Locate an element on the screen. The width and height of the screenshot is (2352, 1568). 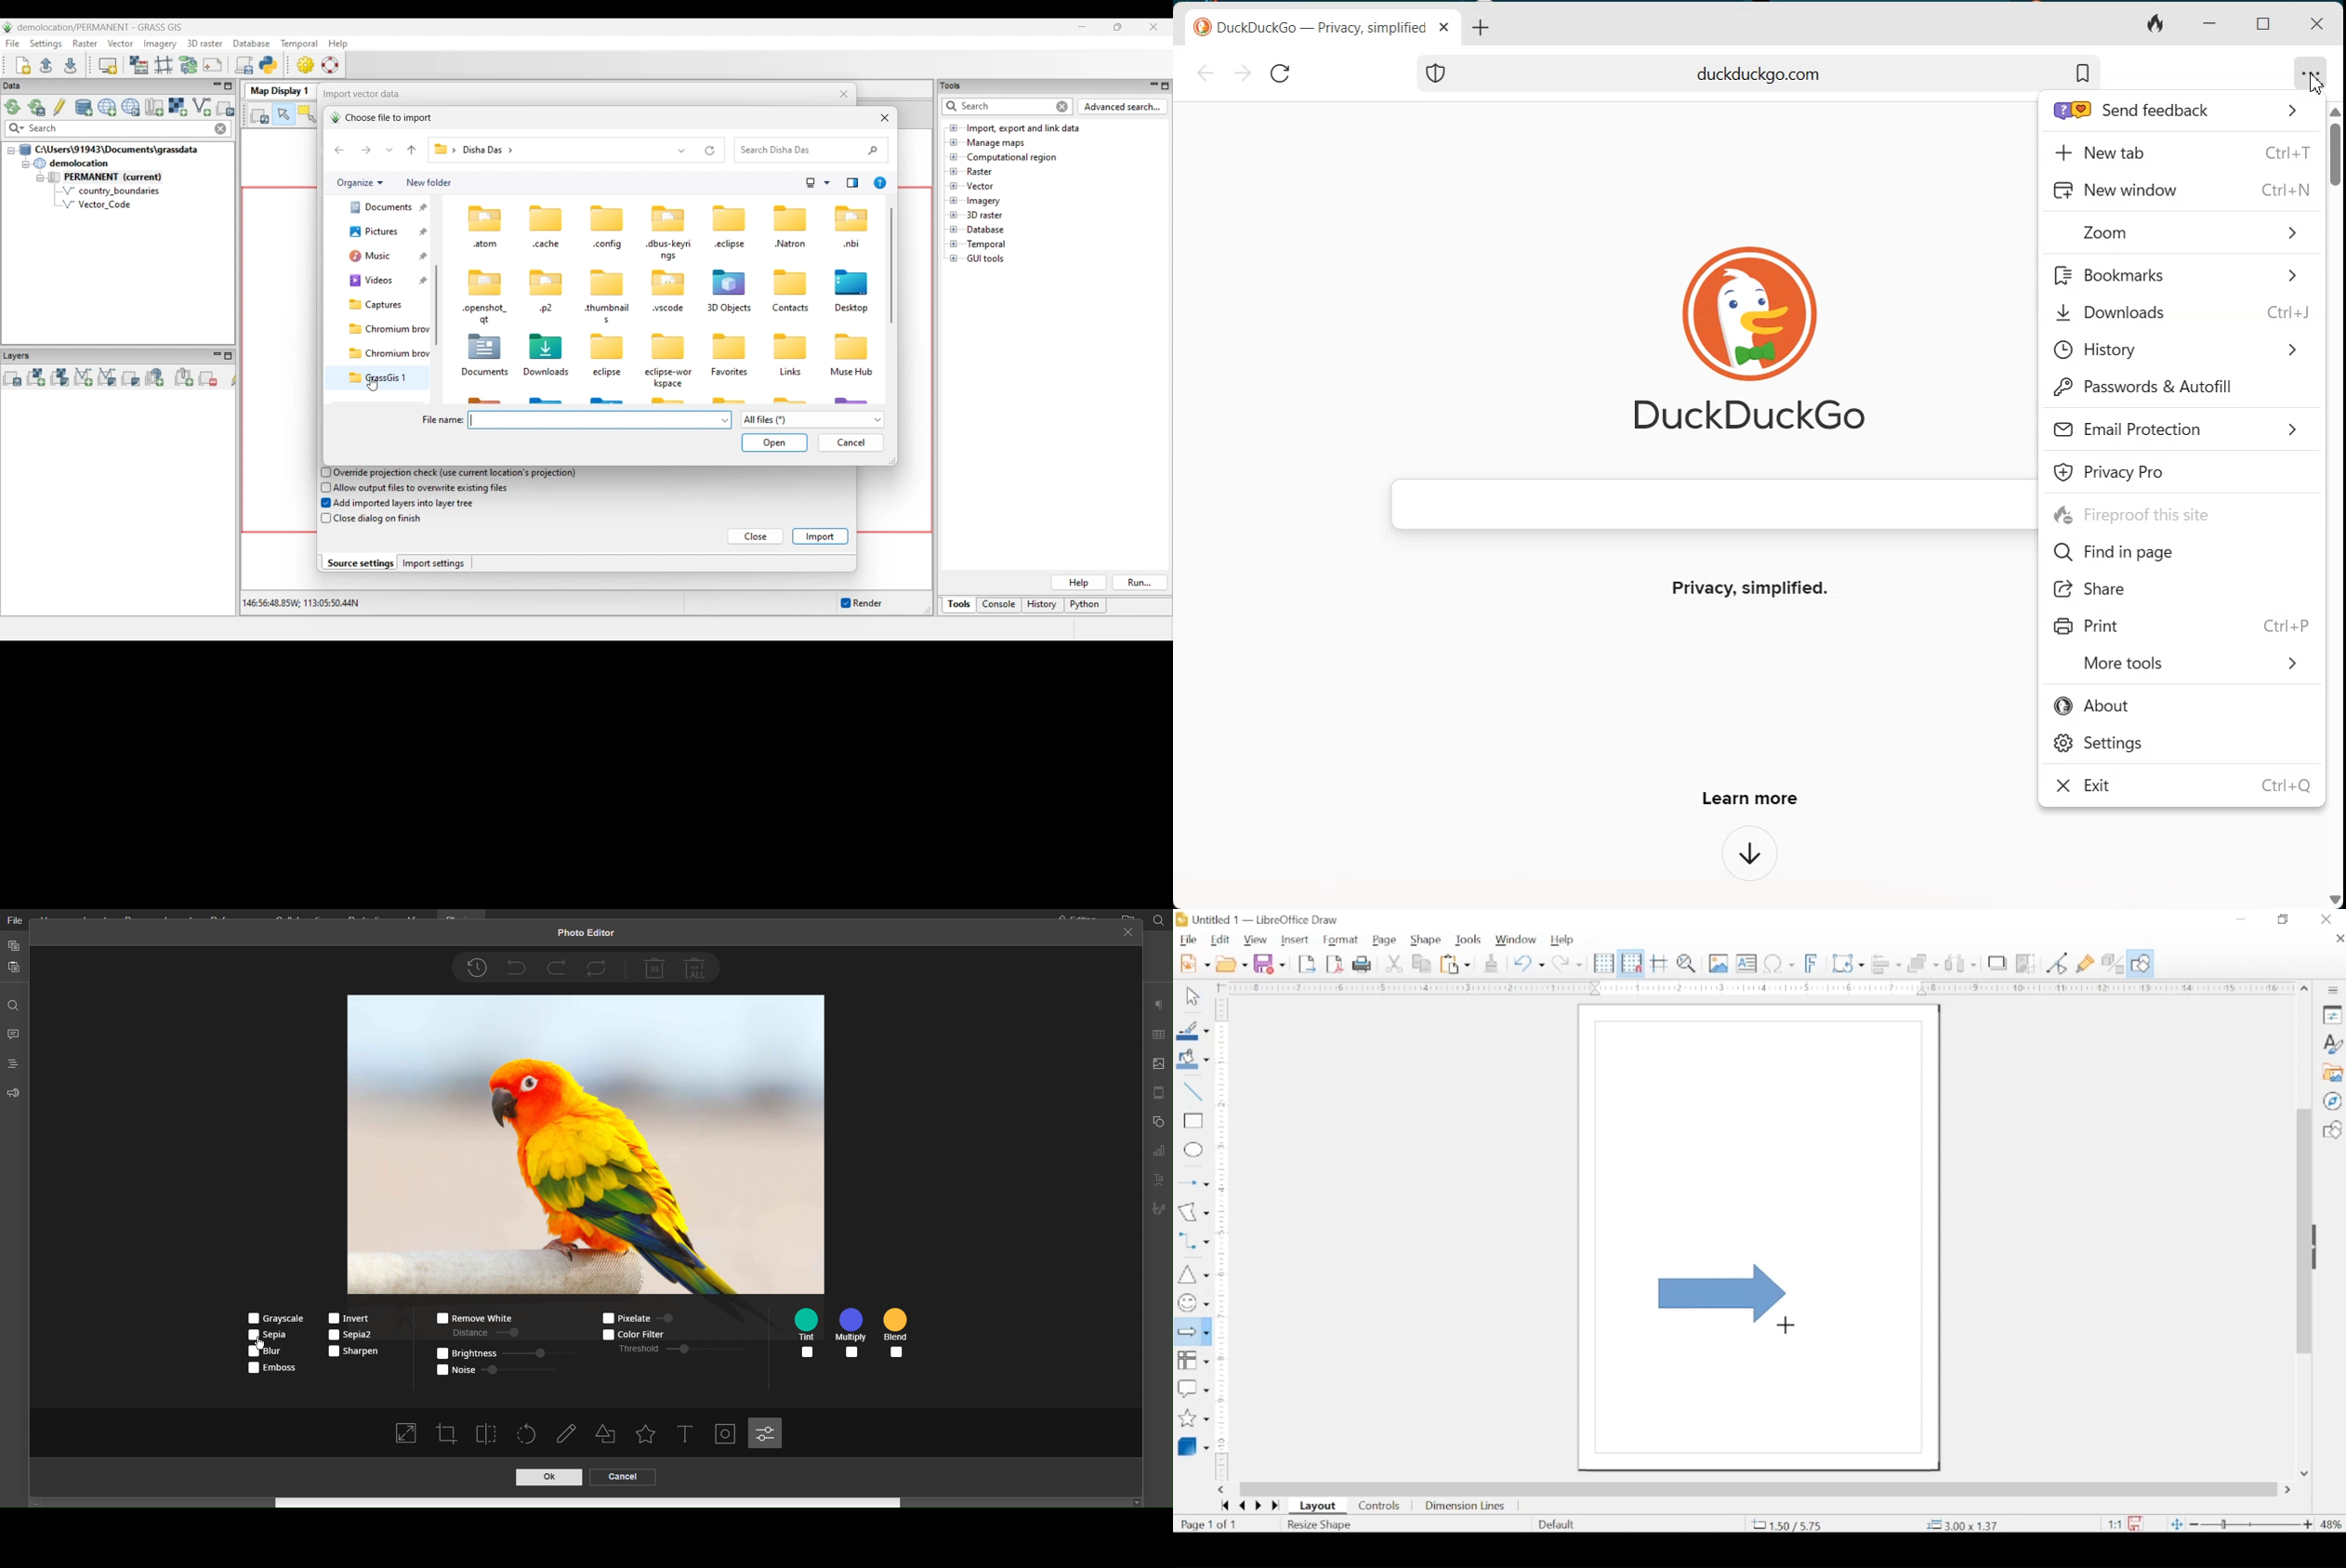
Settings is located at coordinates (766, 1433).